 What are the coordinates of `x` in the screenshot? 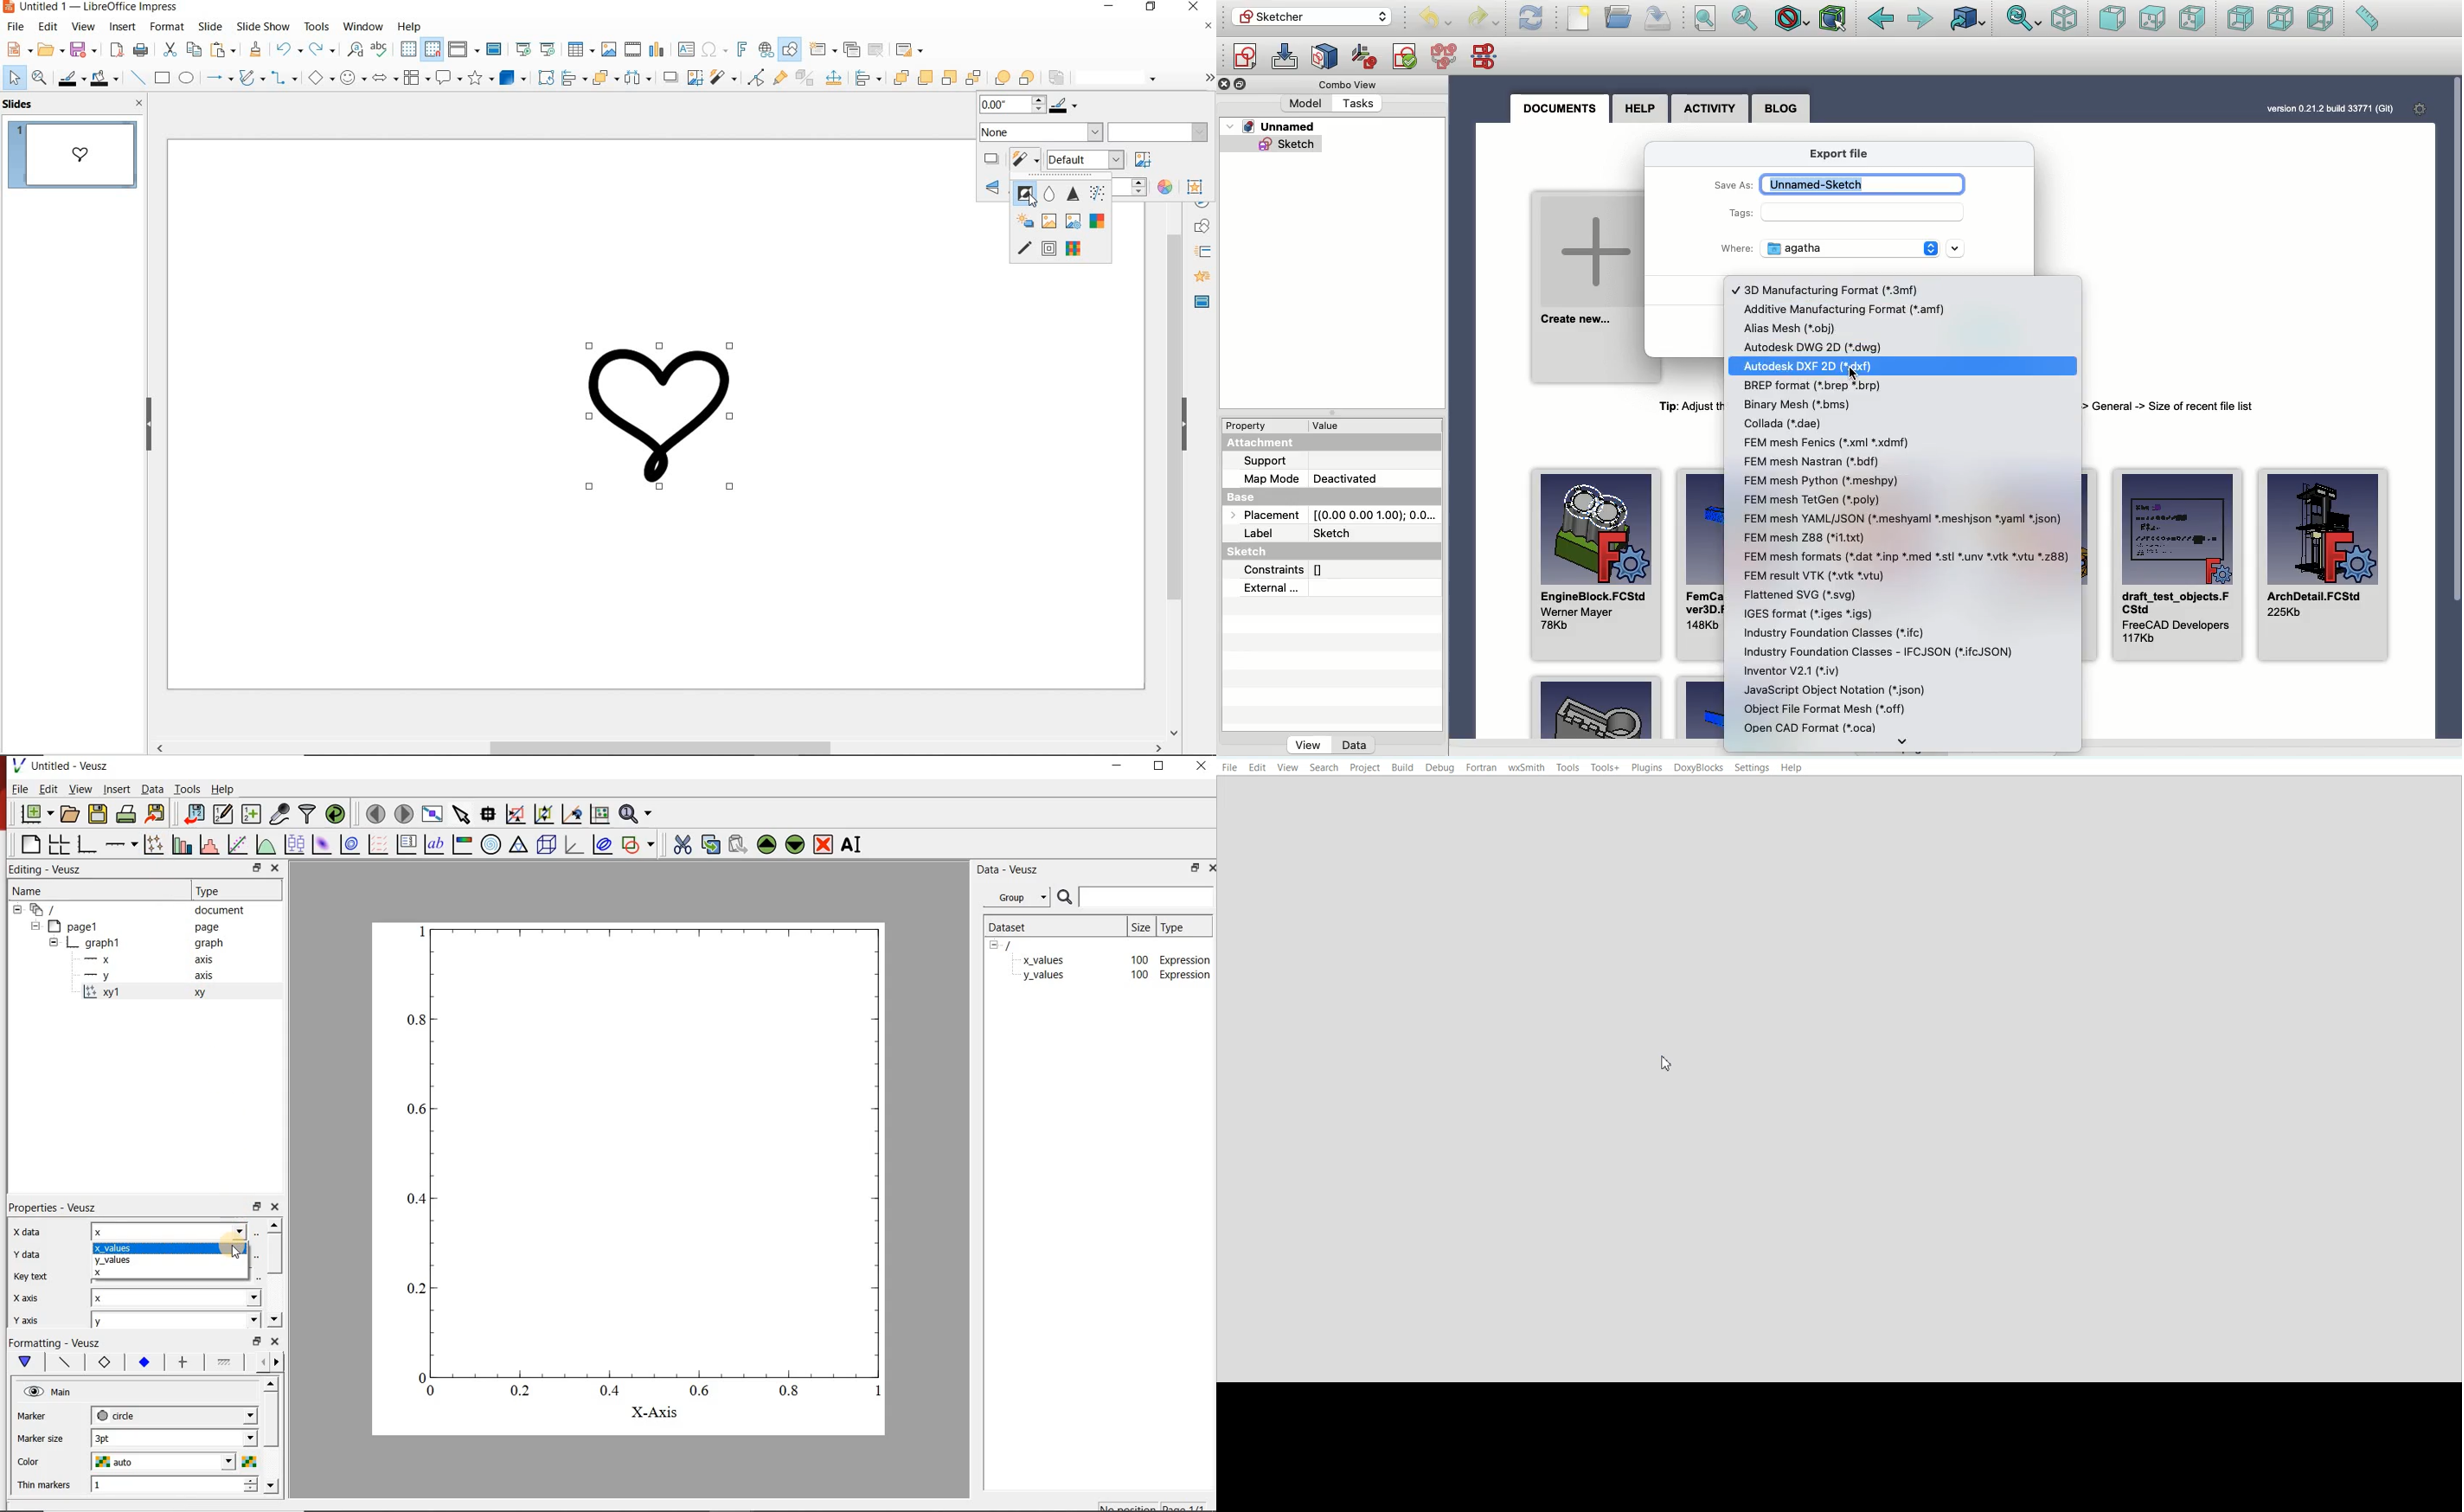 It's located at (170, 1274).